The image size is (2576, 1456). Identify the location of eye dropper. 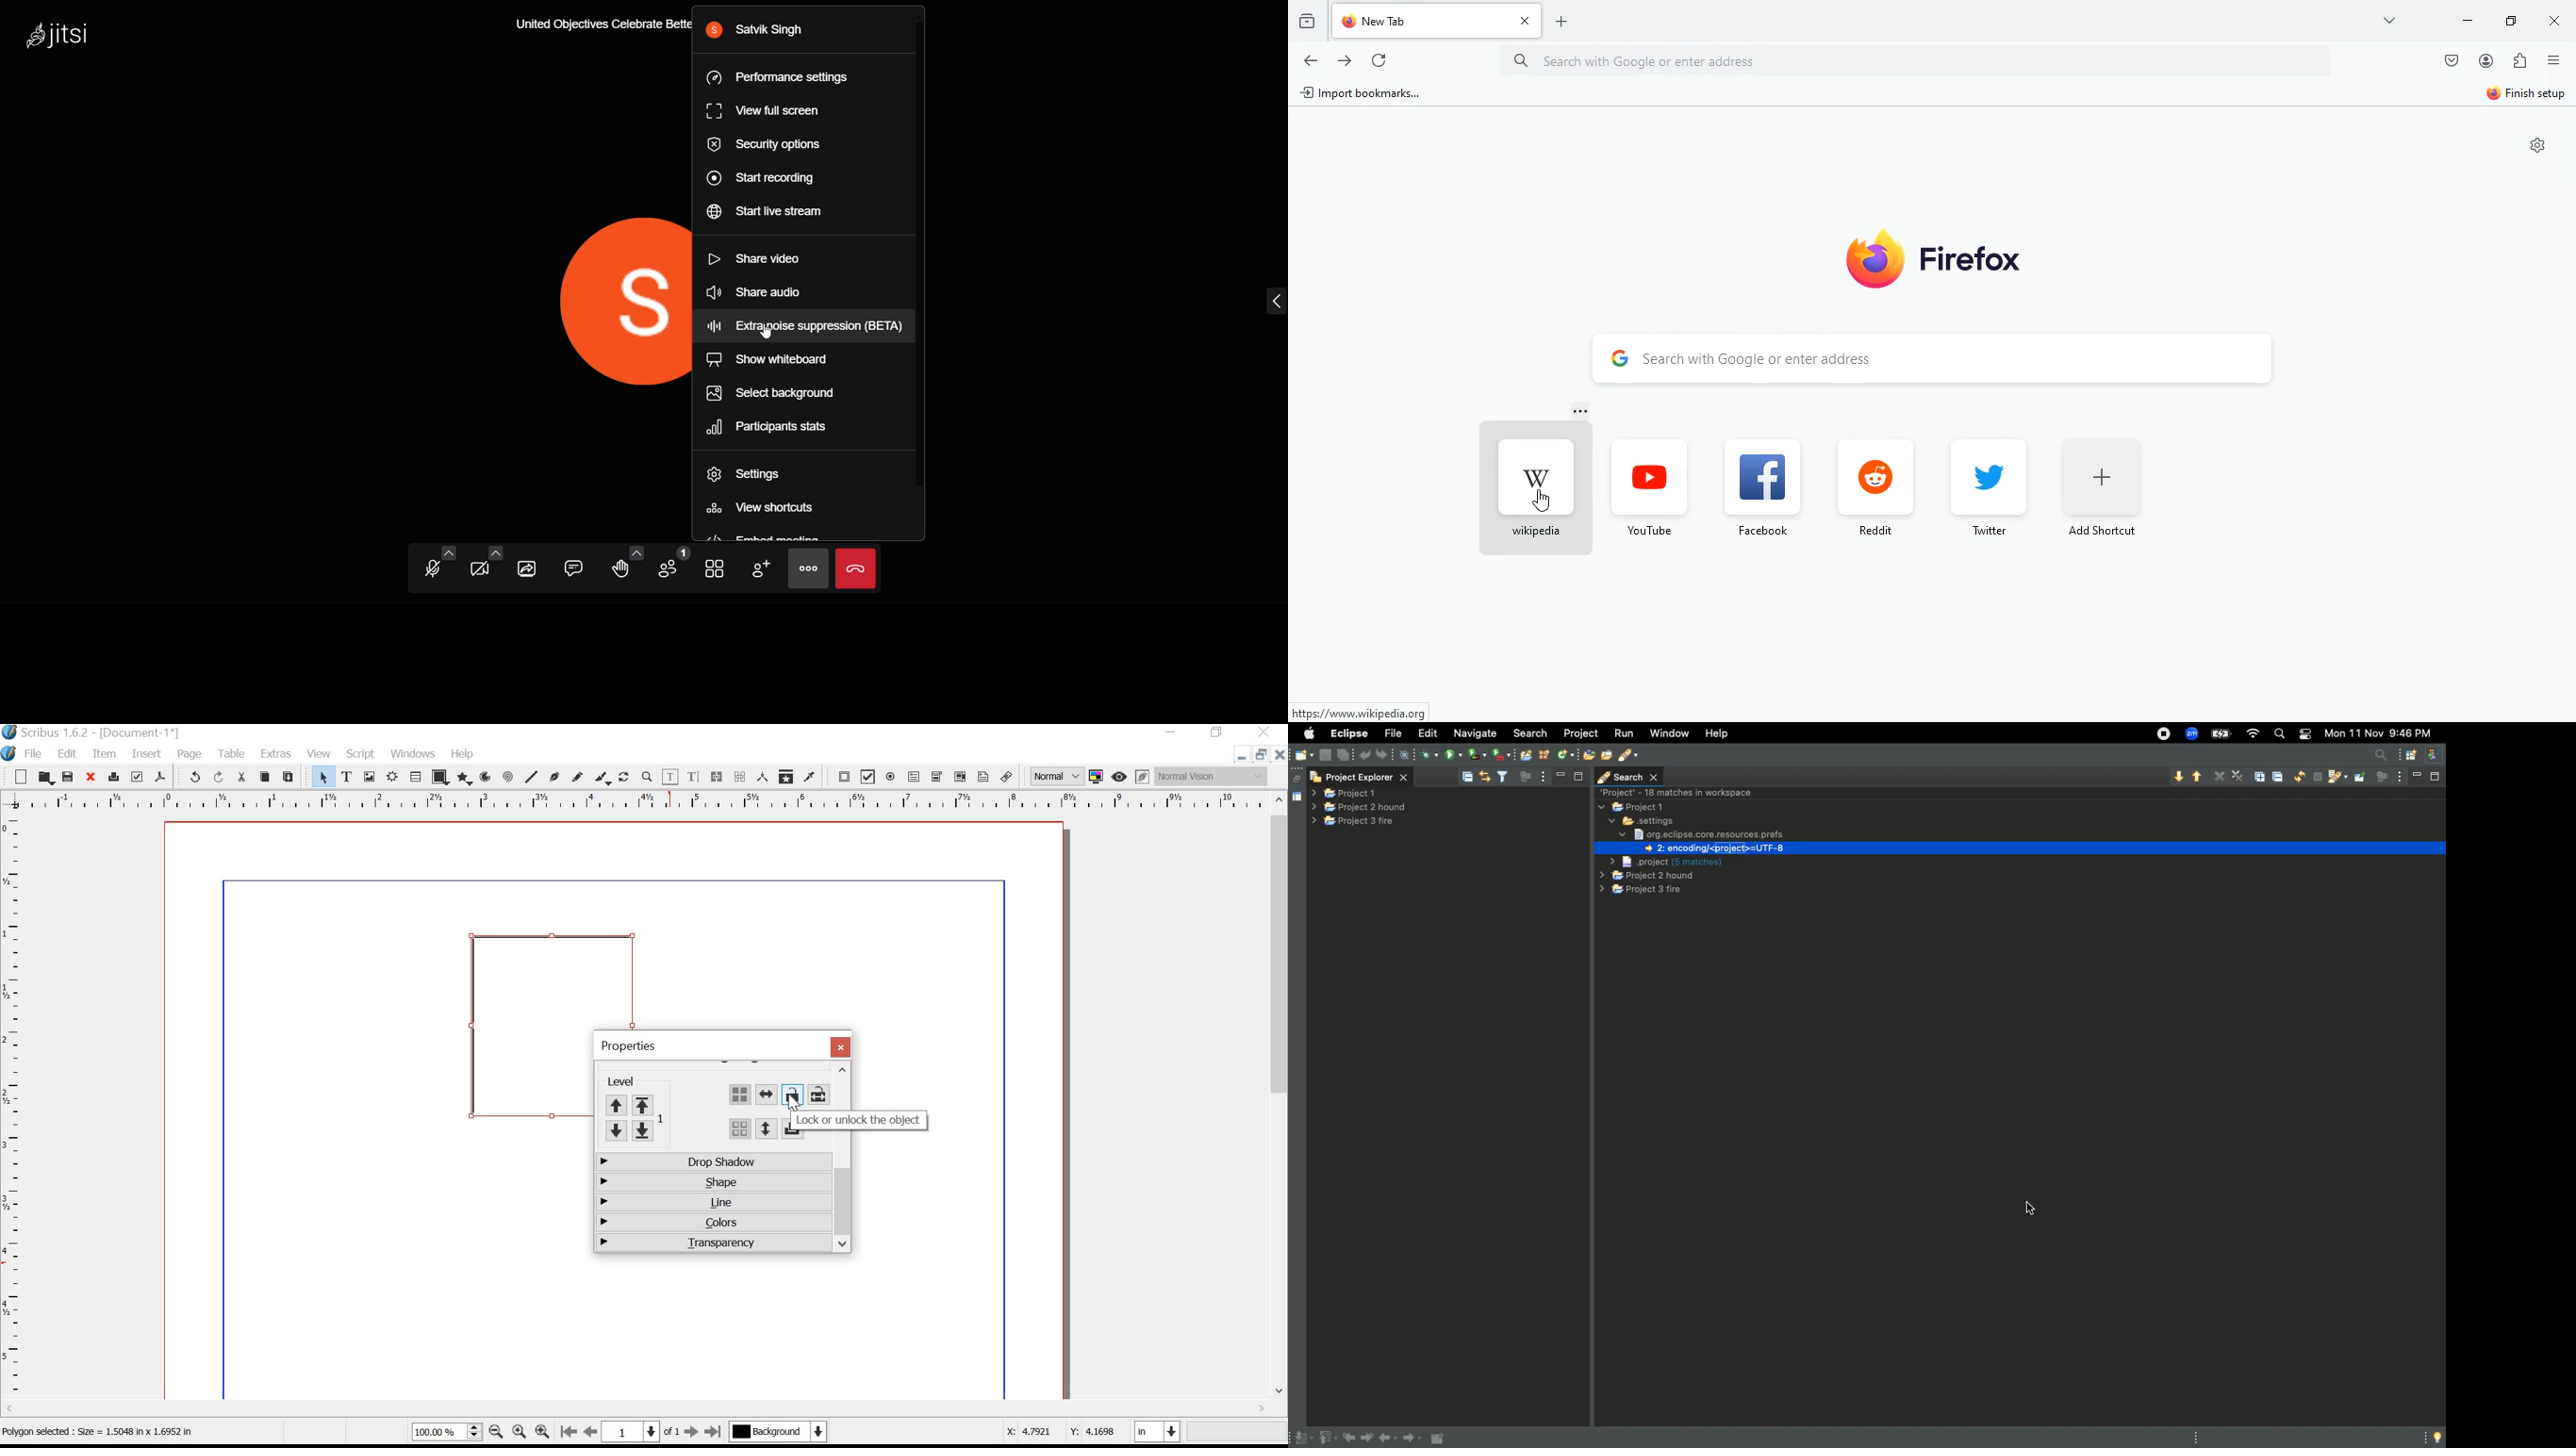
(811, 778).